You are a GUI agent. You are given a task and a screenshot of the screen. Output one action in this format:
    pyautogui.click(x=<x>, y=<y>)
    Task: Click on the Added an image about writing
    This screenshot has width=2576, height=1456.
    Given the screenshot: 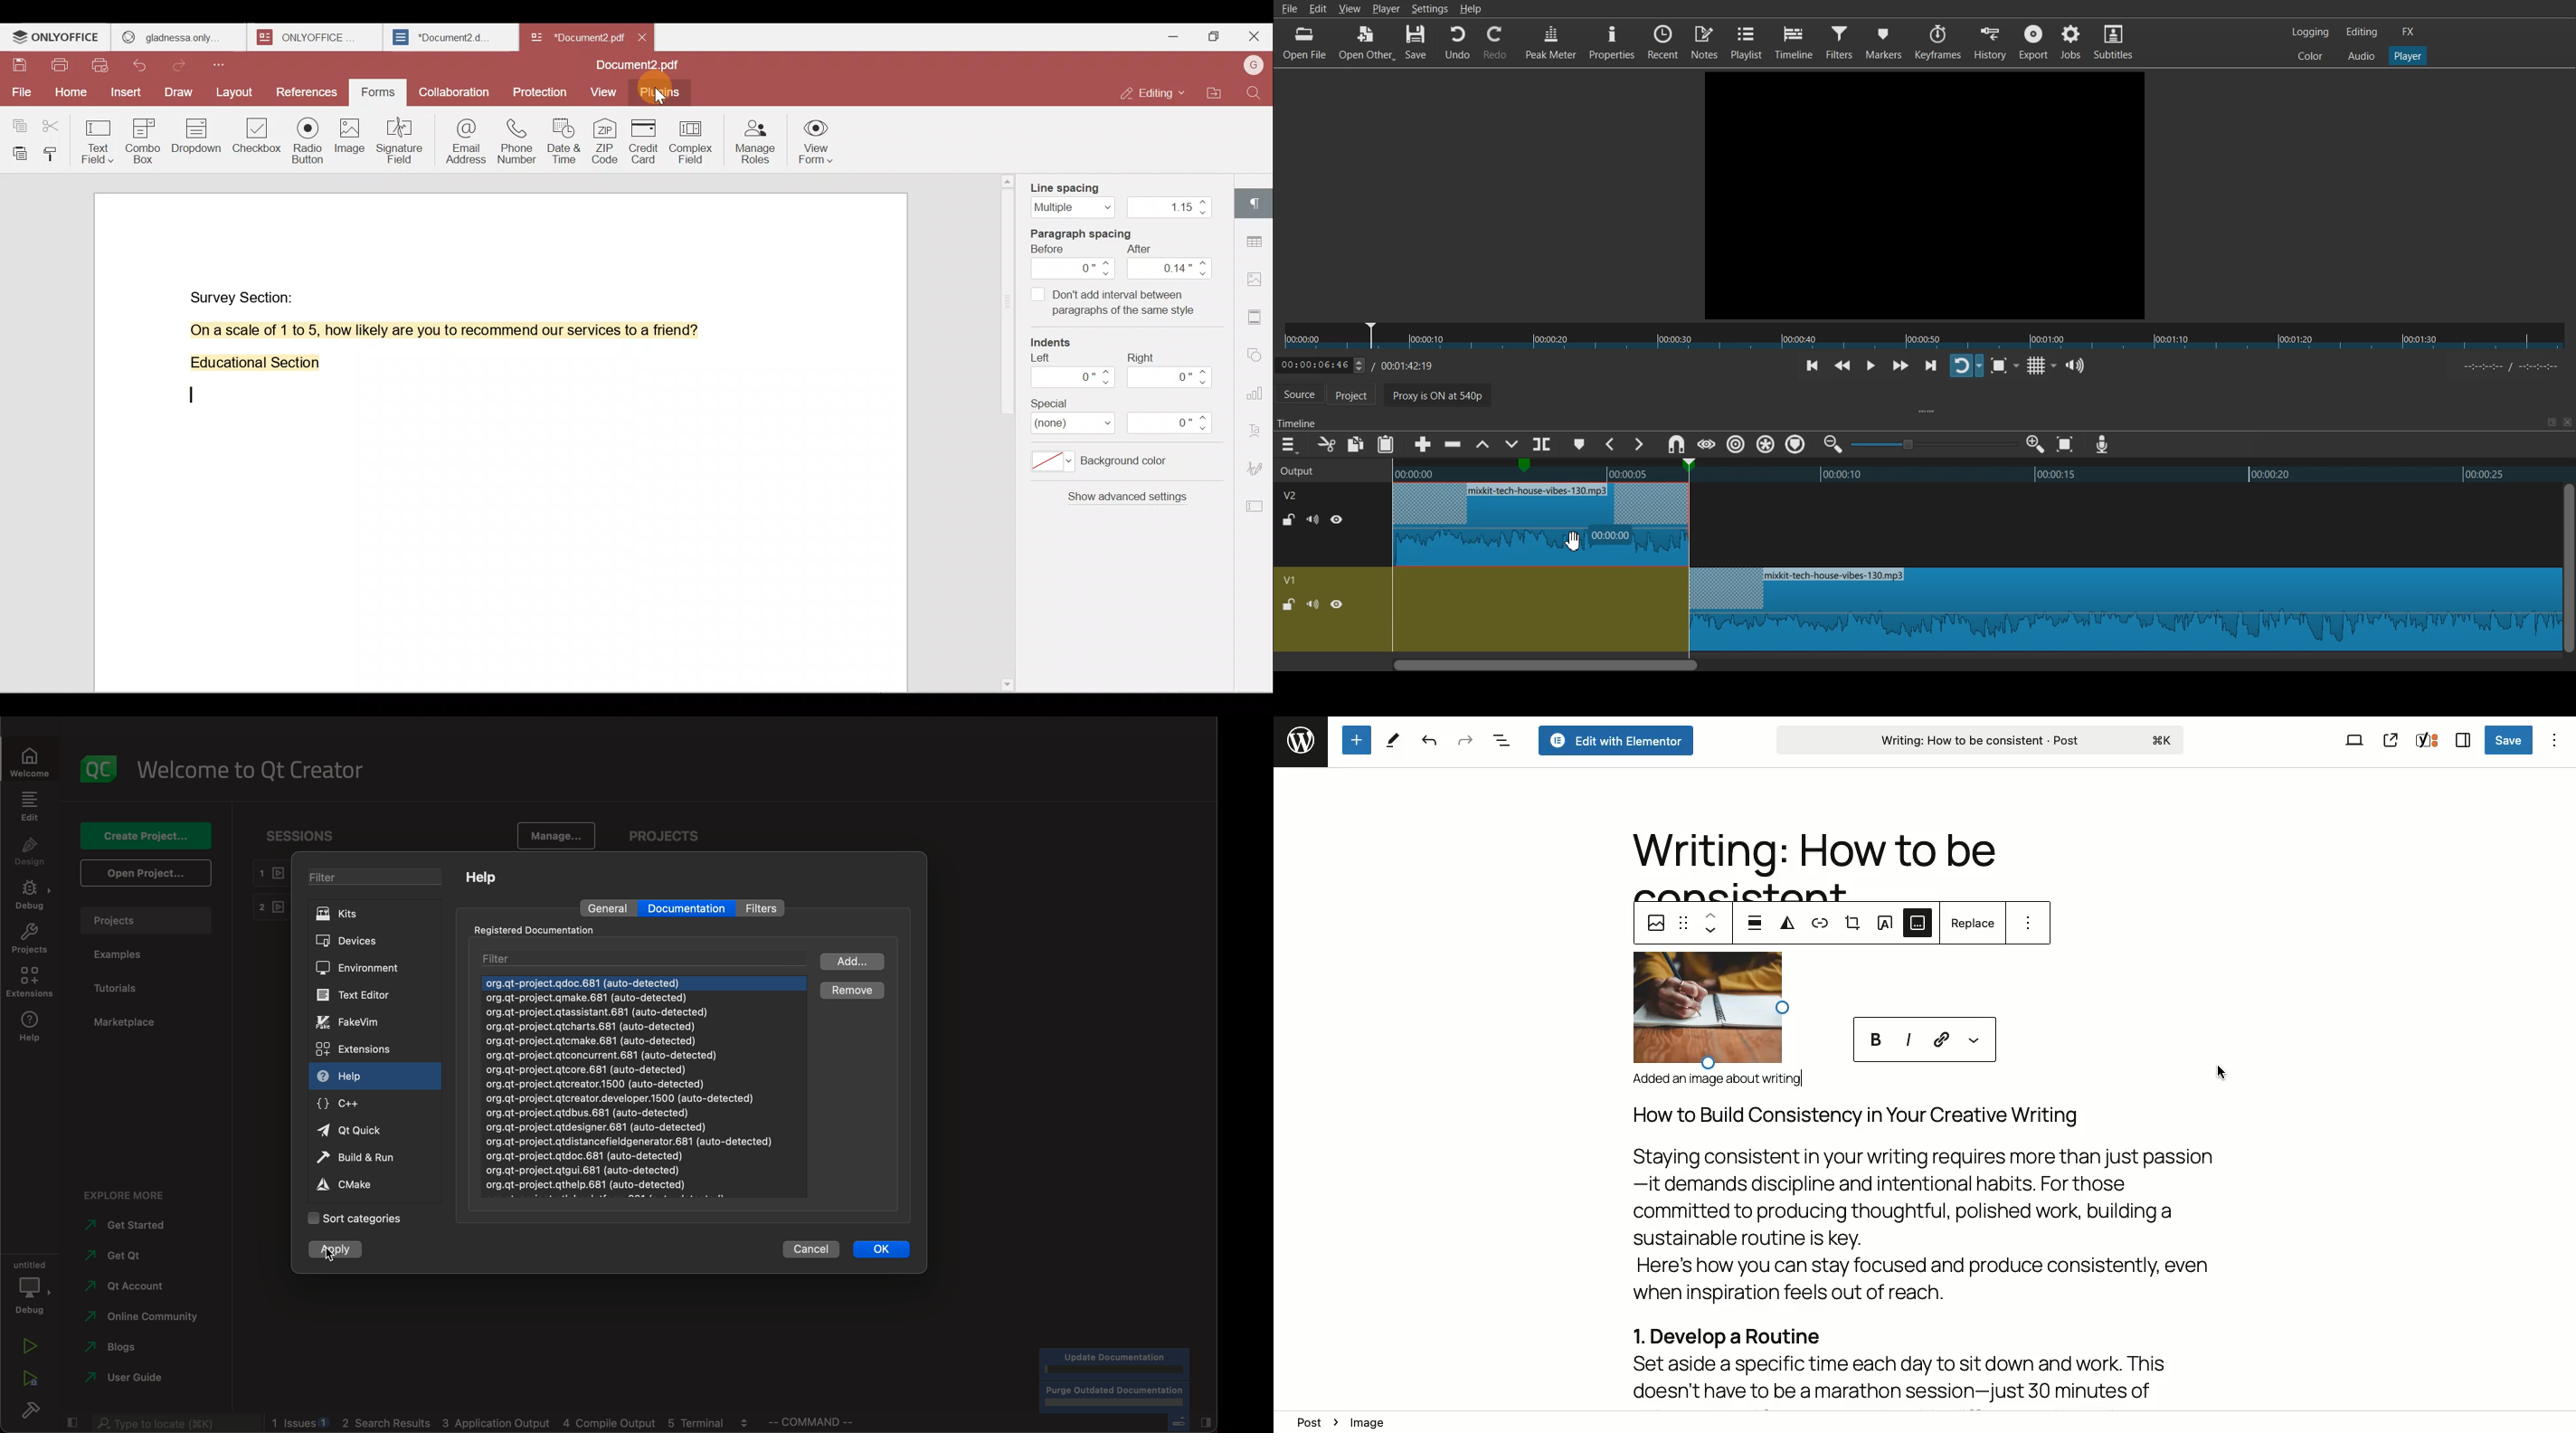 What is the action you would take?
    pyautogui.click(x=1724, y=1080)
    